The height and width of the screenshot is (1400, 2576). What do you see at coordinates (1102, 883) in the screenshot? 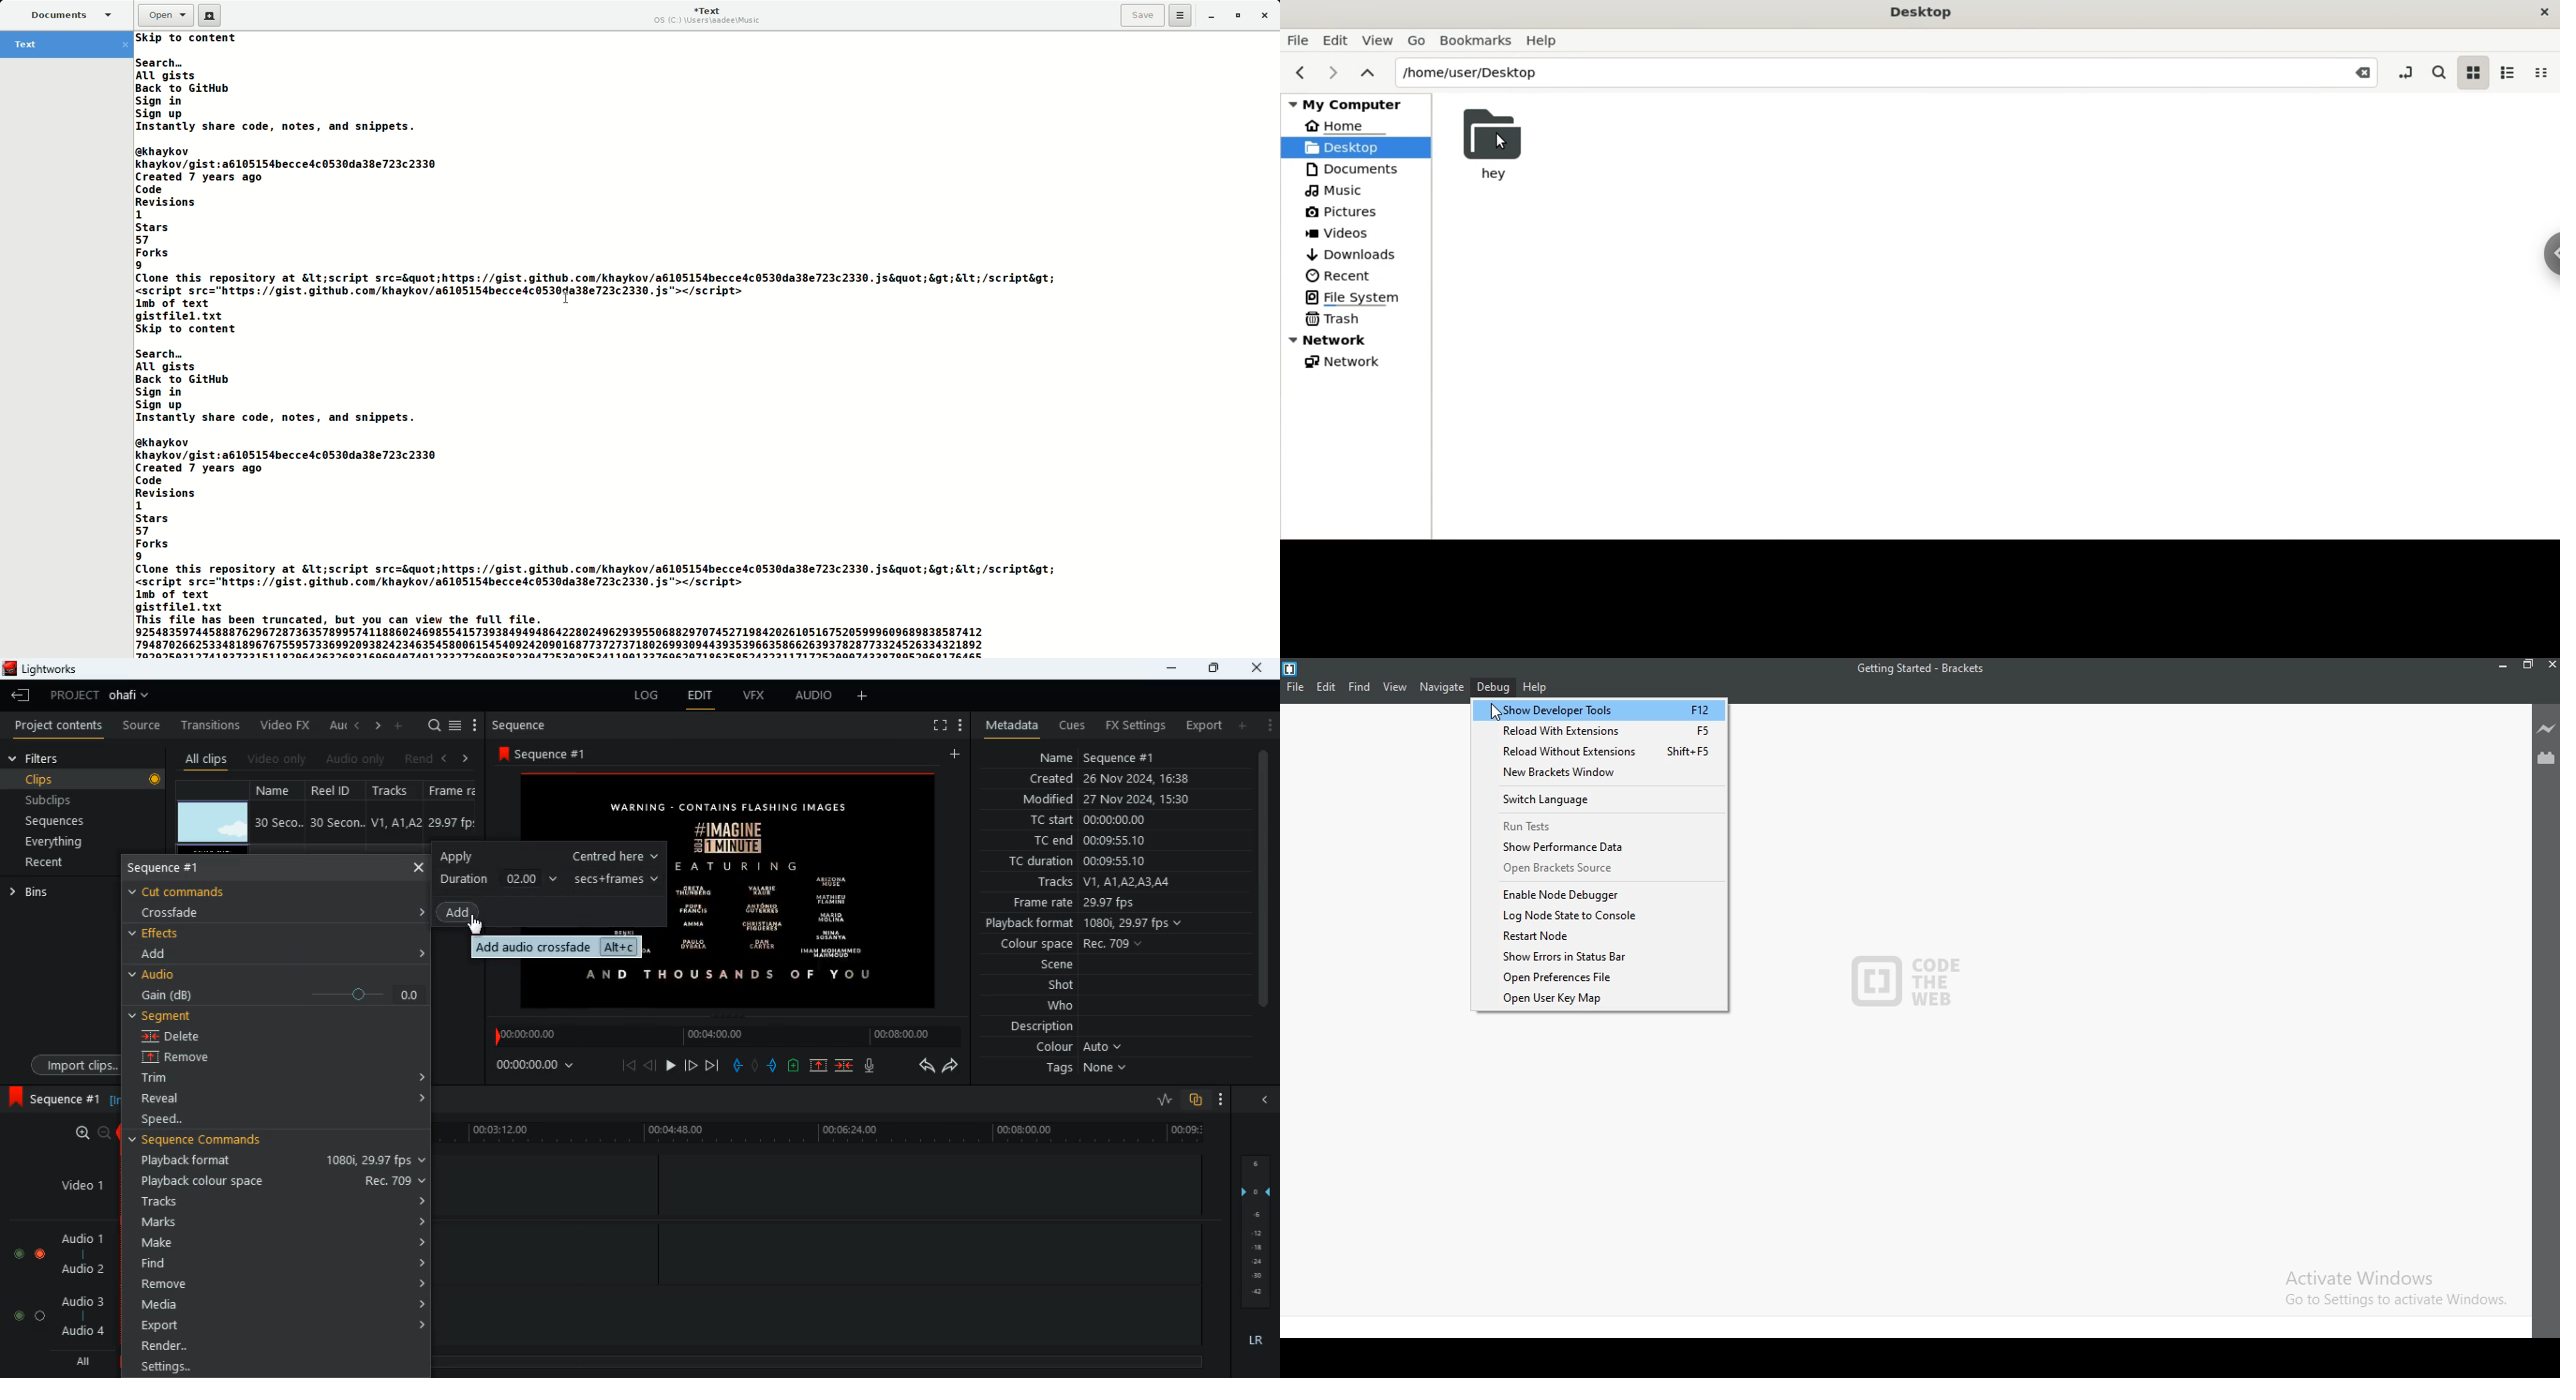
I see `tracks` at bounding box center [1102, 883].